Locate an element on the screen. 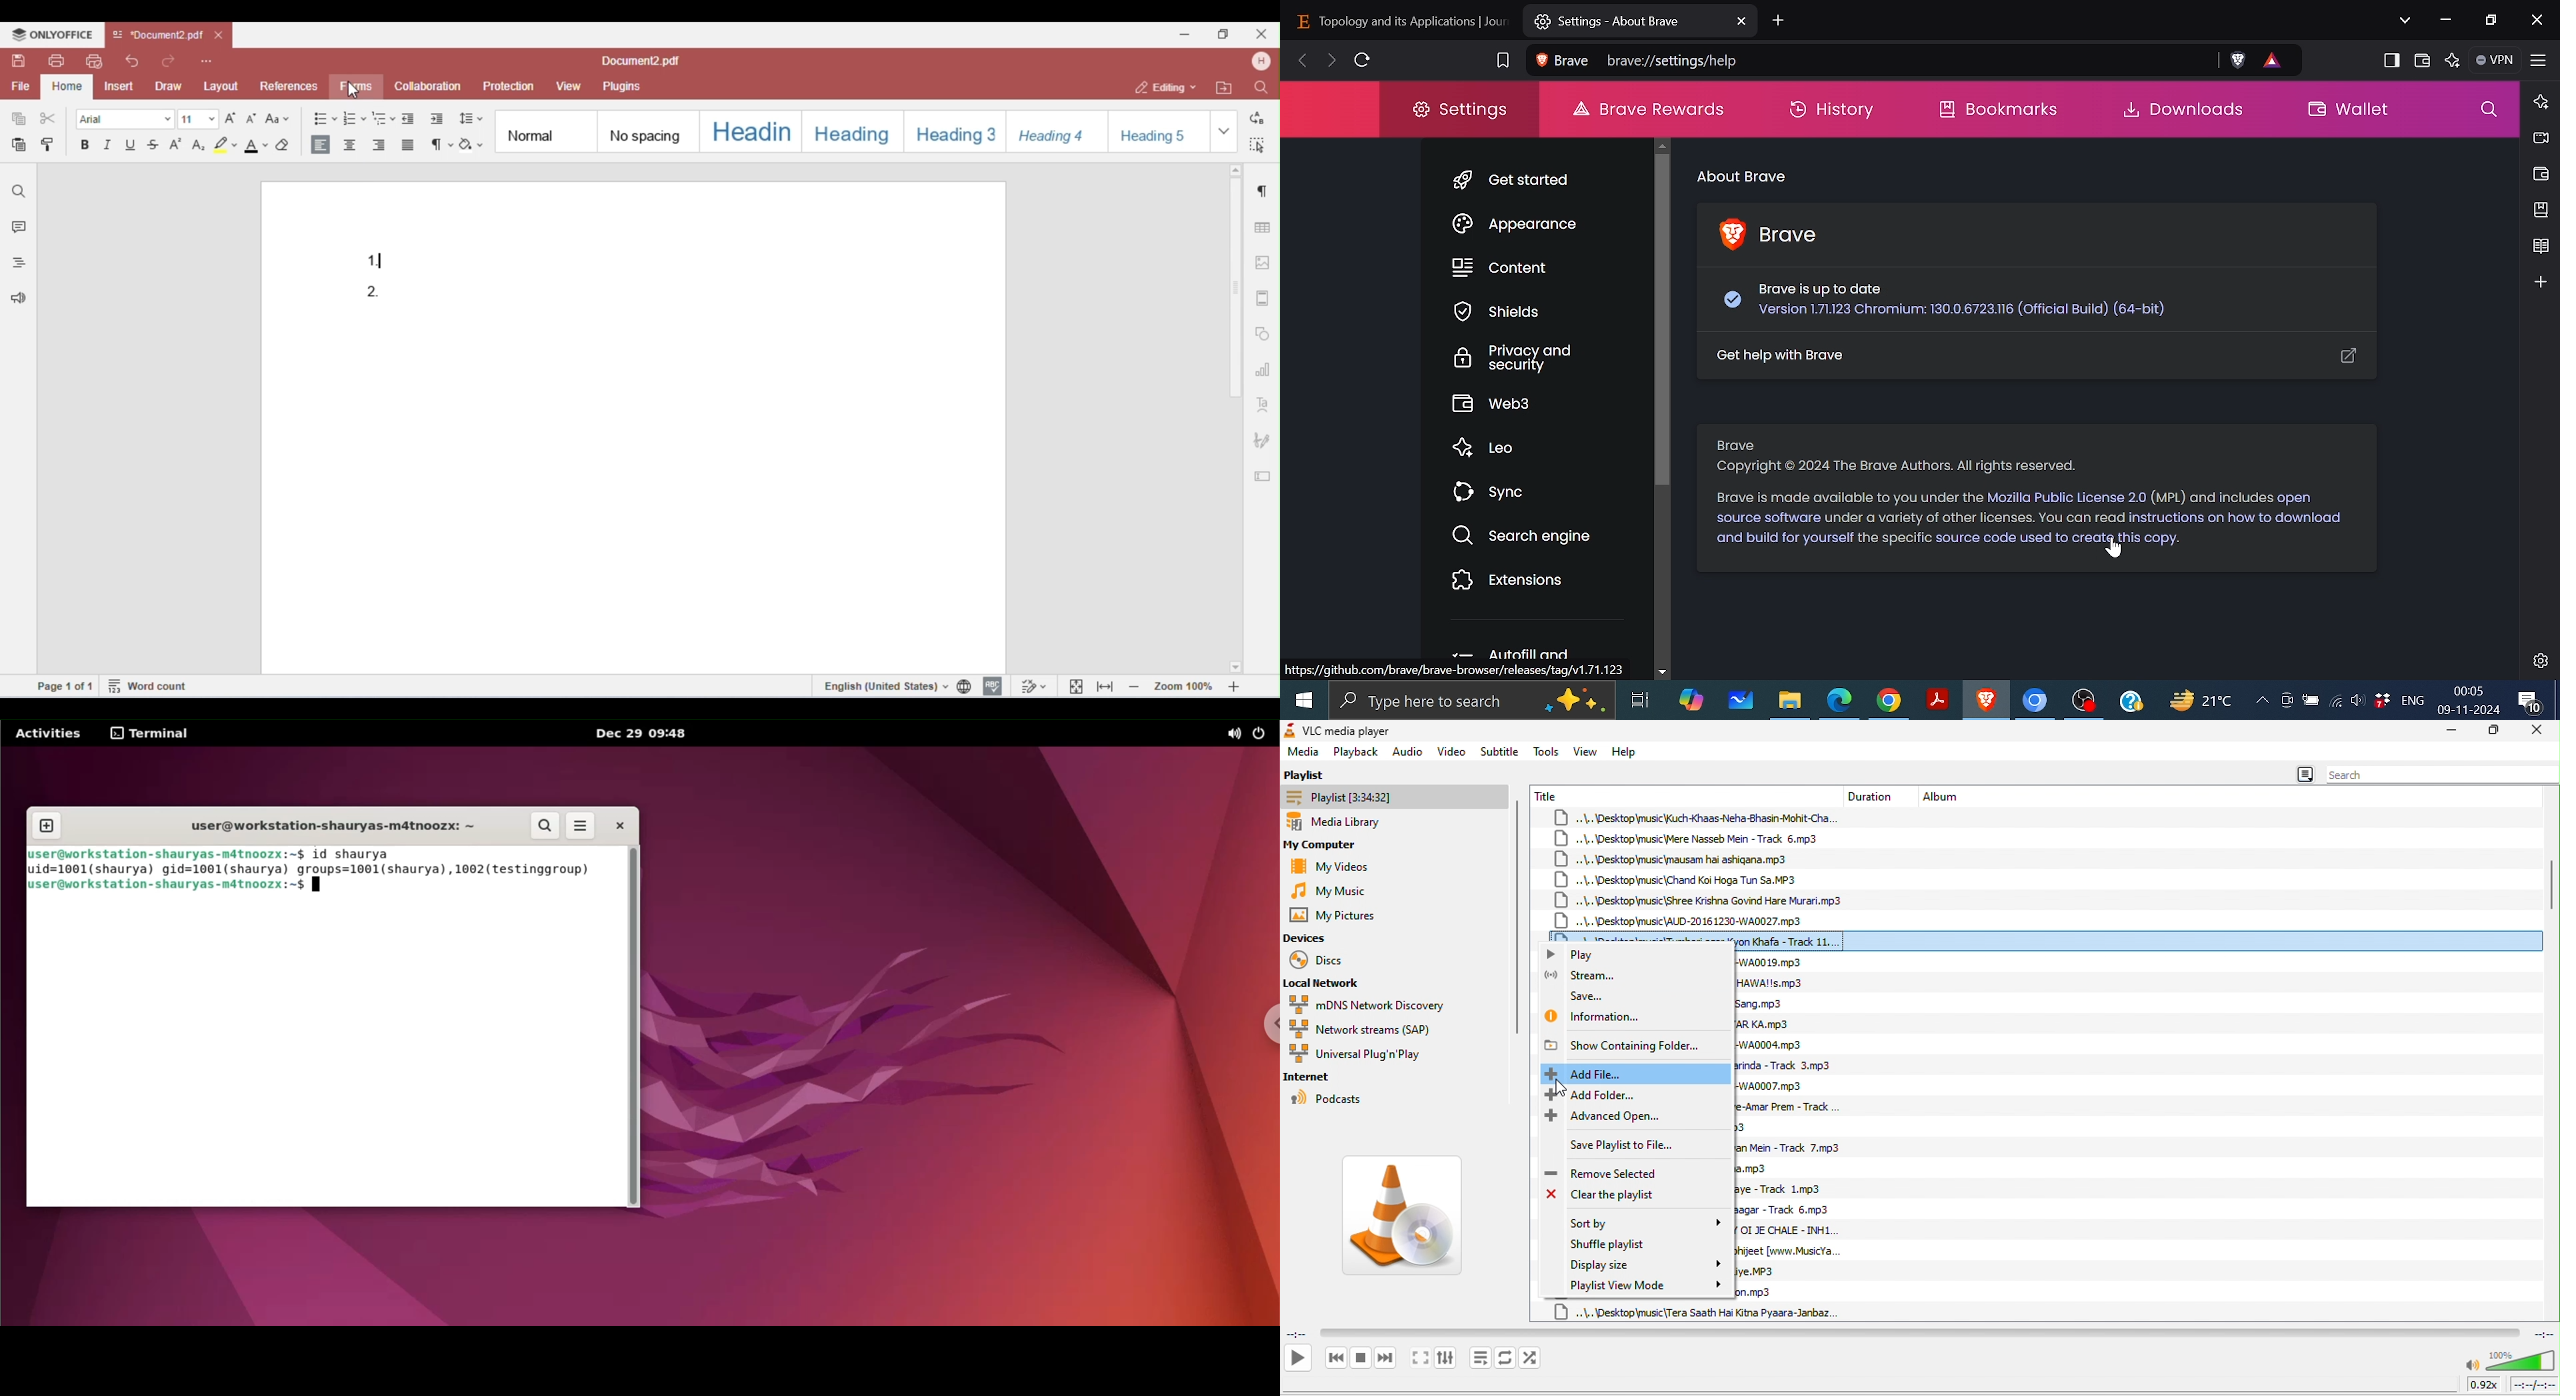  Settings is located at coordinates (1448, 110).